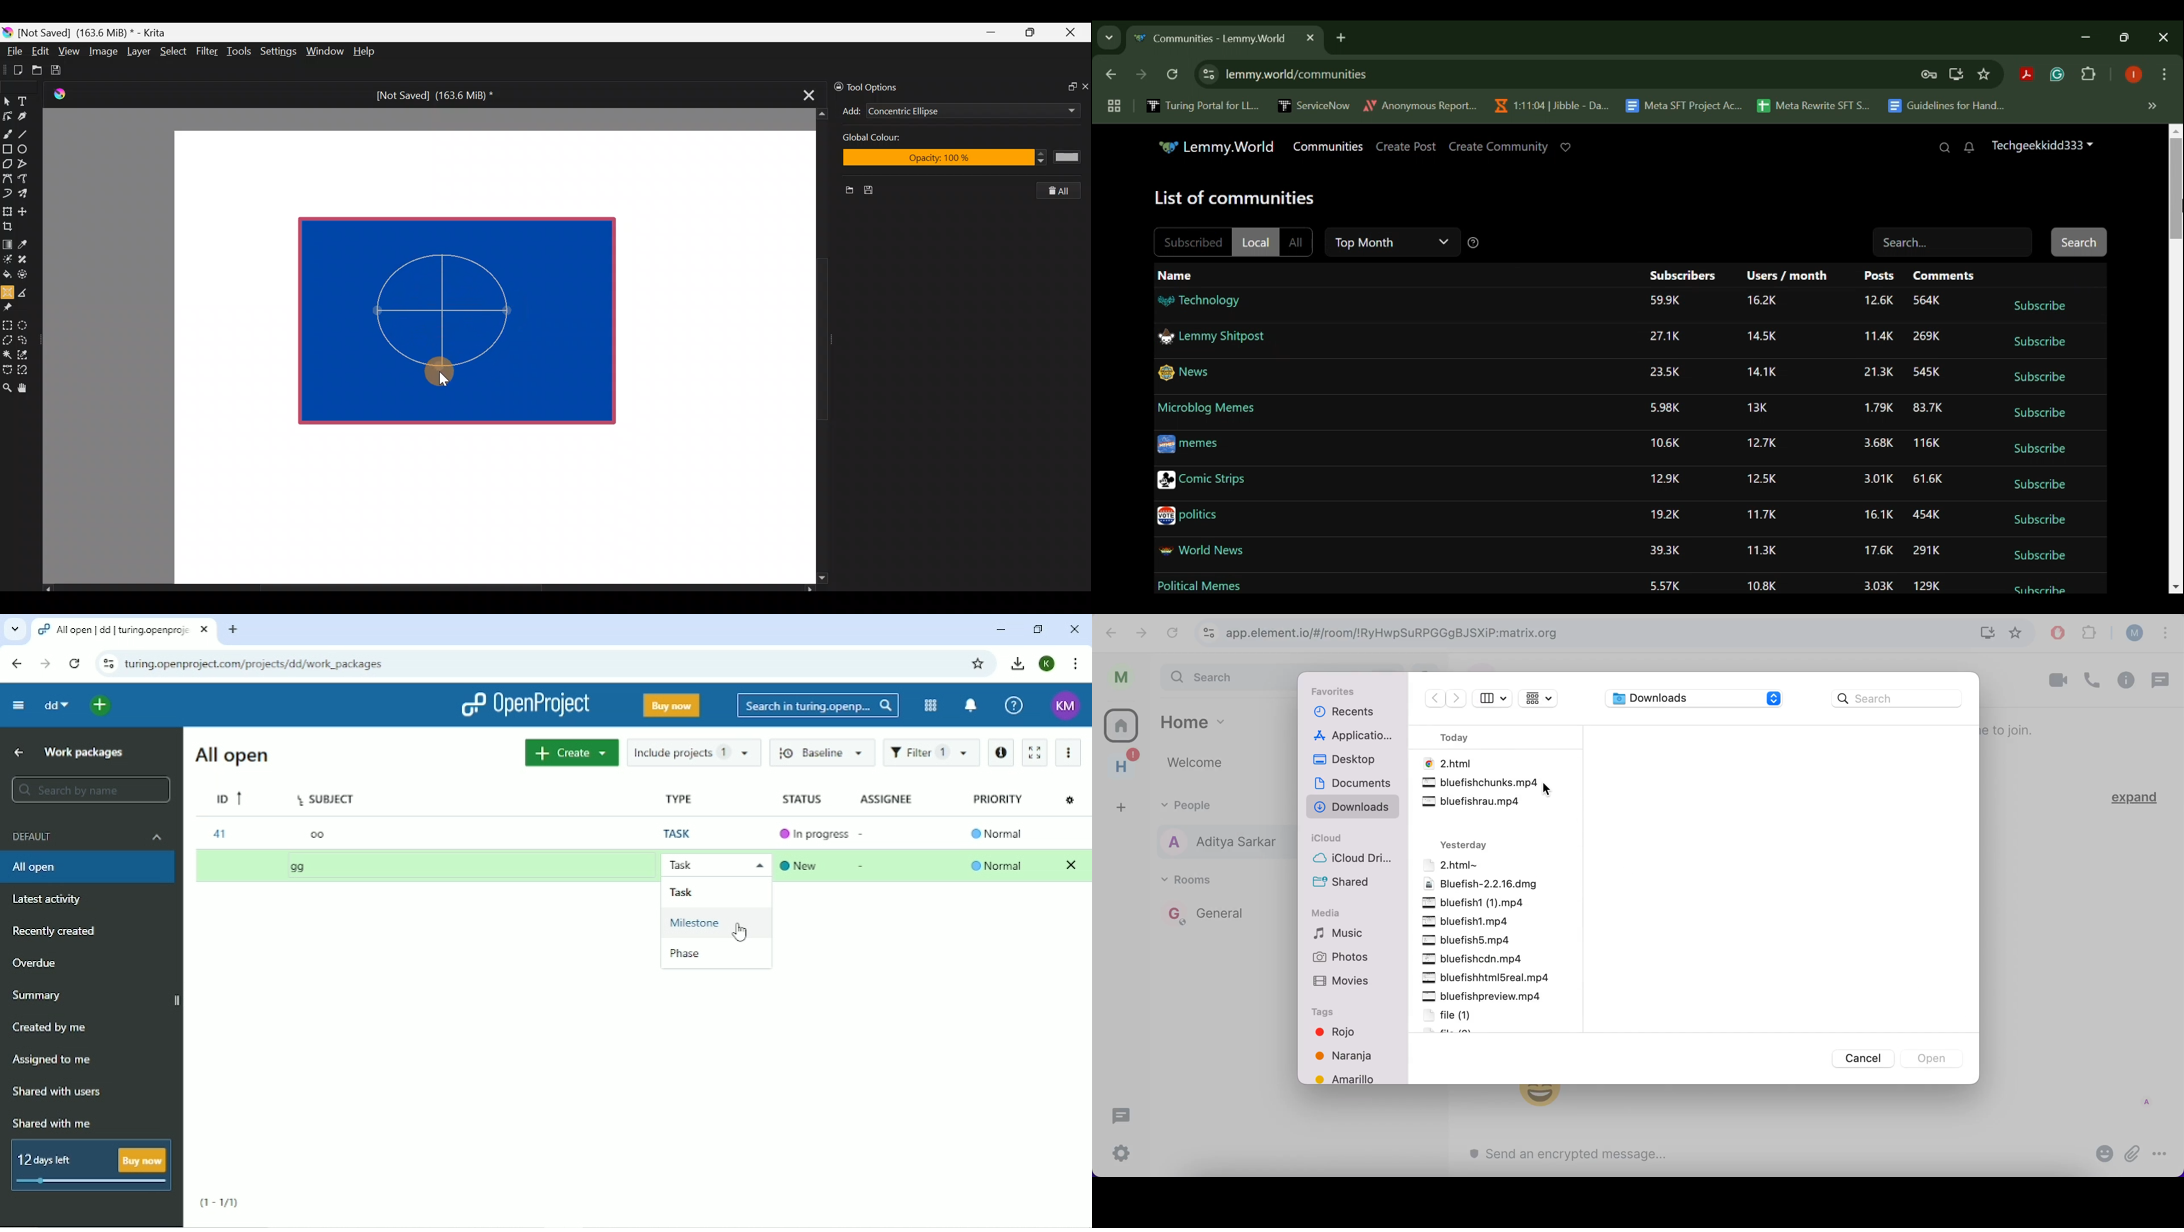 The height and width of the screenshot is (1232, 2184). I want to click on 2.html, so click(1449, 763).